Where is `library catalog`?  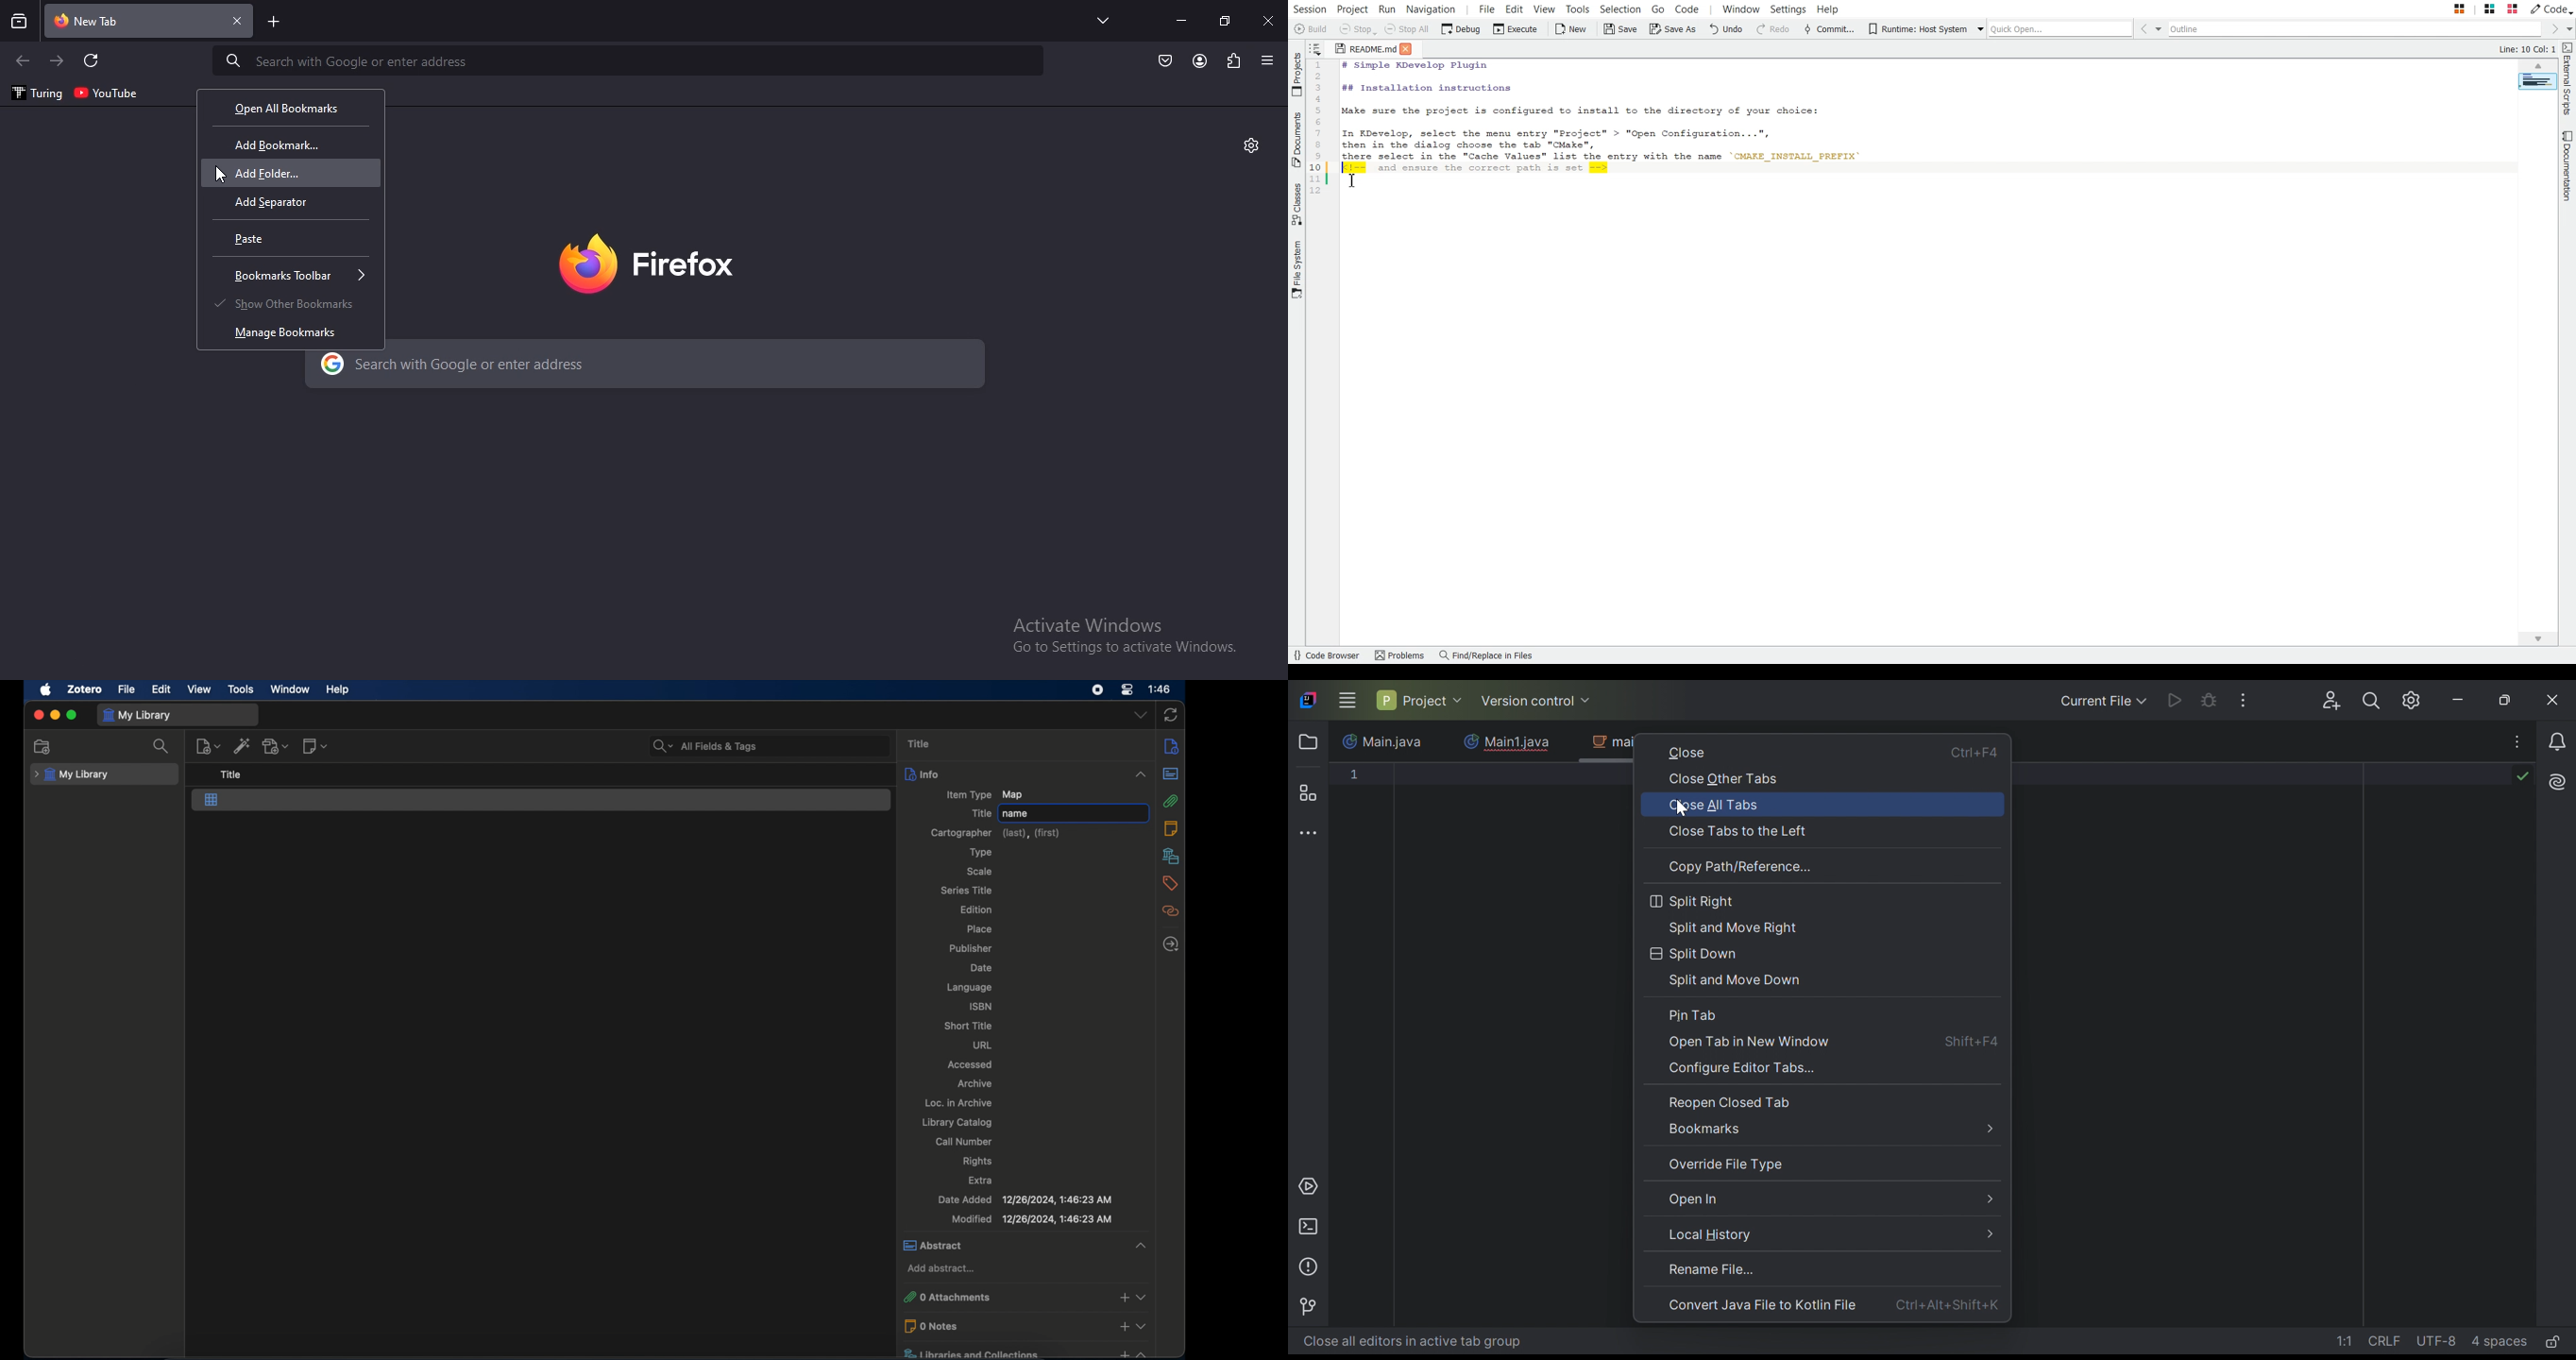 library catalog is located at coordinates (958, 1122).